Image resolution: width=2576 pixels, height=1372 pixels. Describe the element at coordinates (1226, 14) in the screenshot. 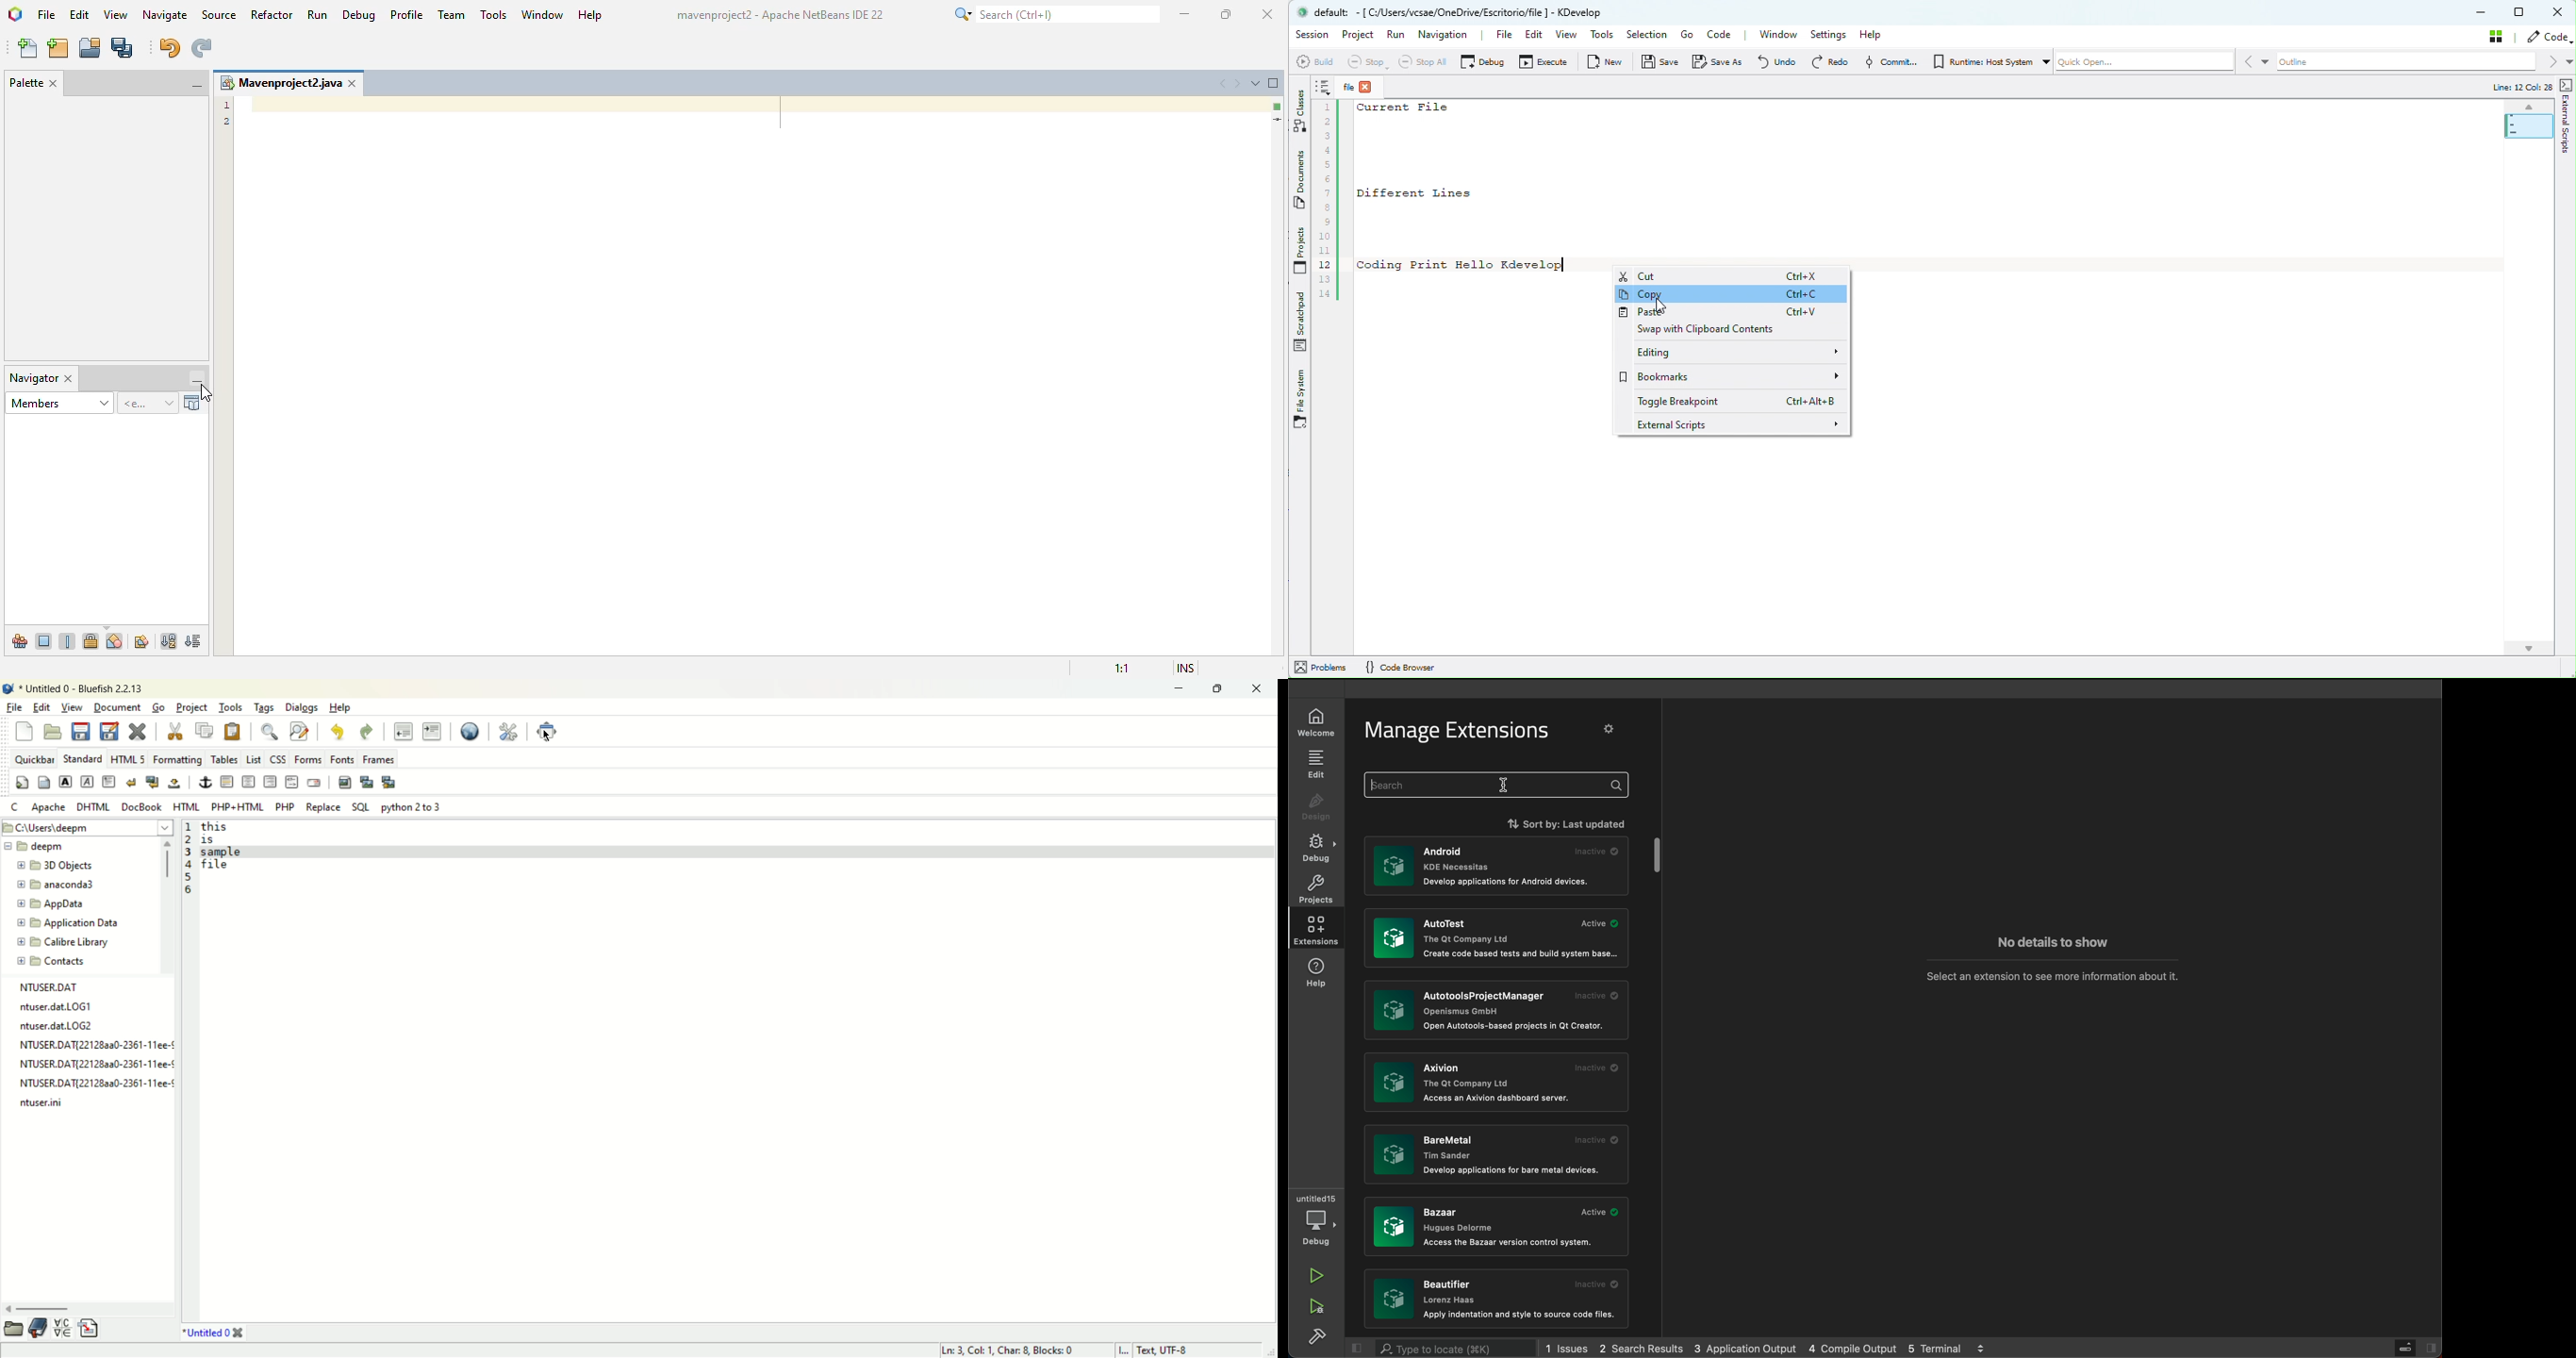

I see `maximize` at that location.